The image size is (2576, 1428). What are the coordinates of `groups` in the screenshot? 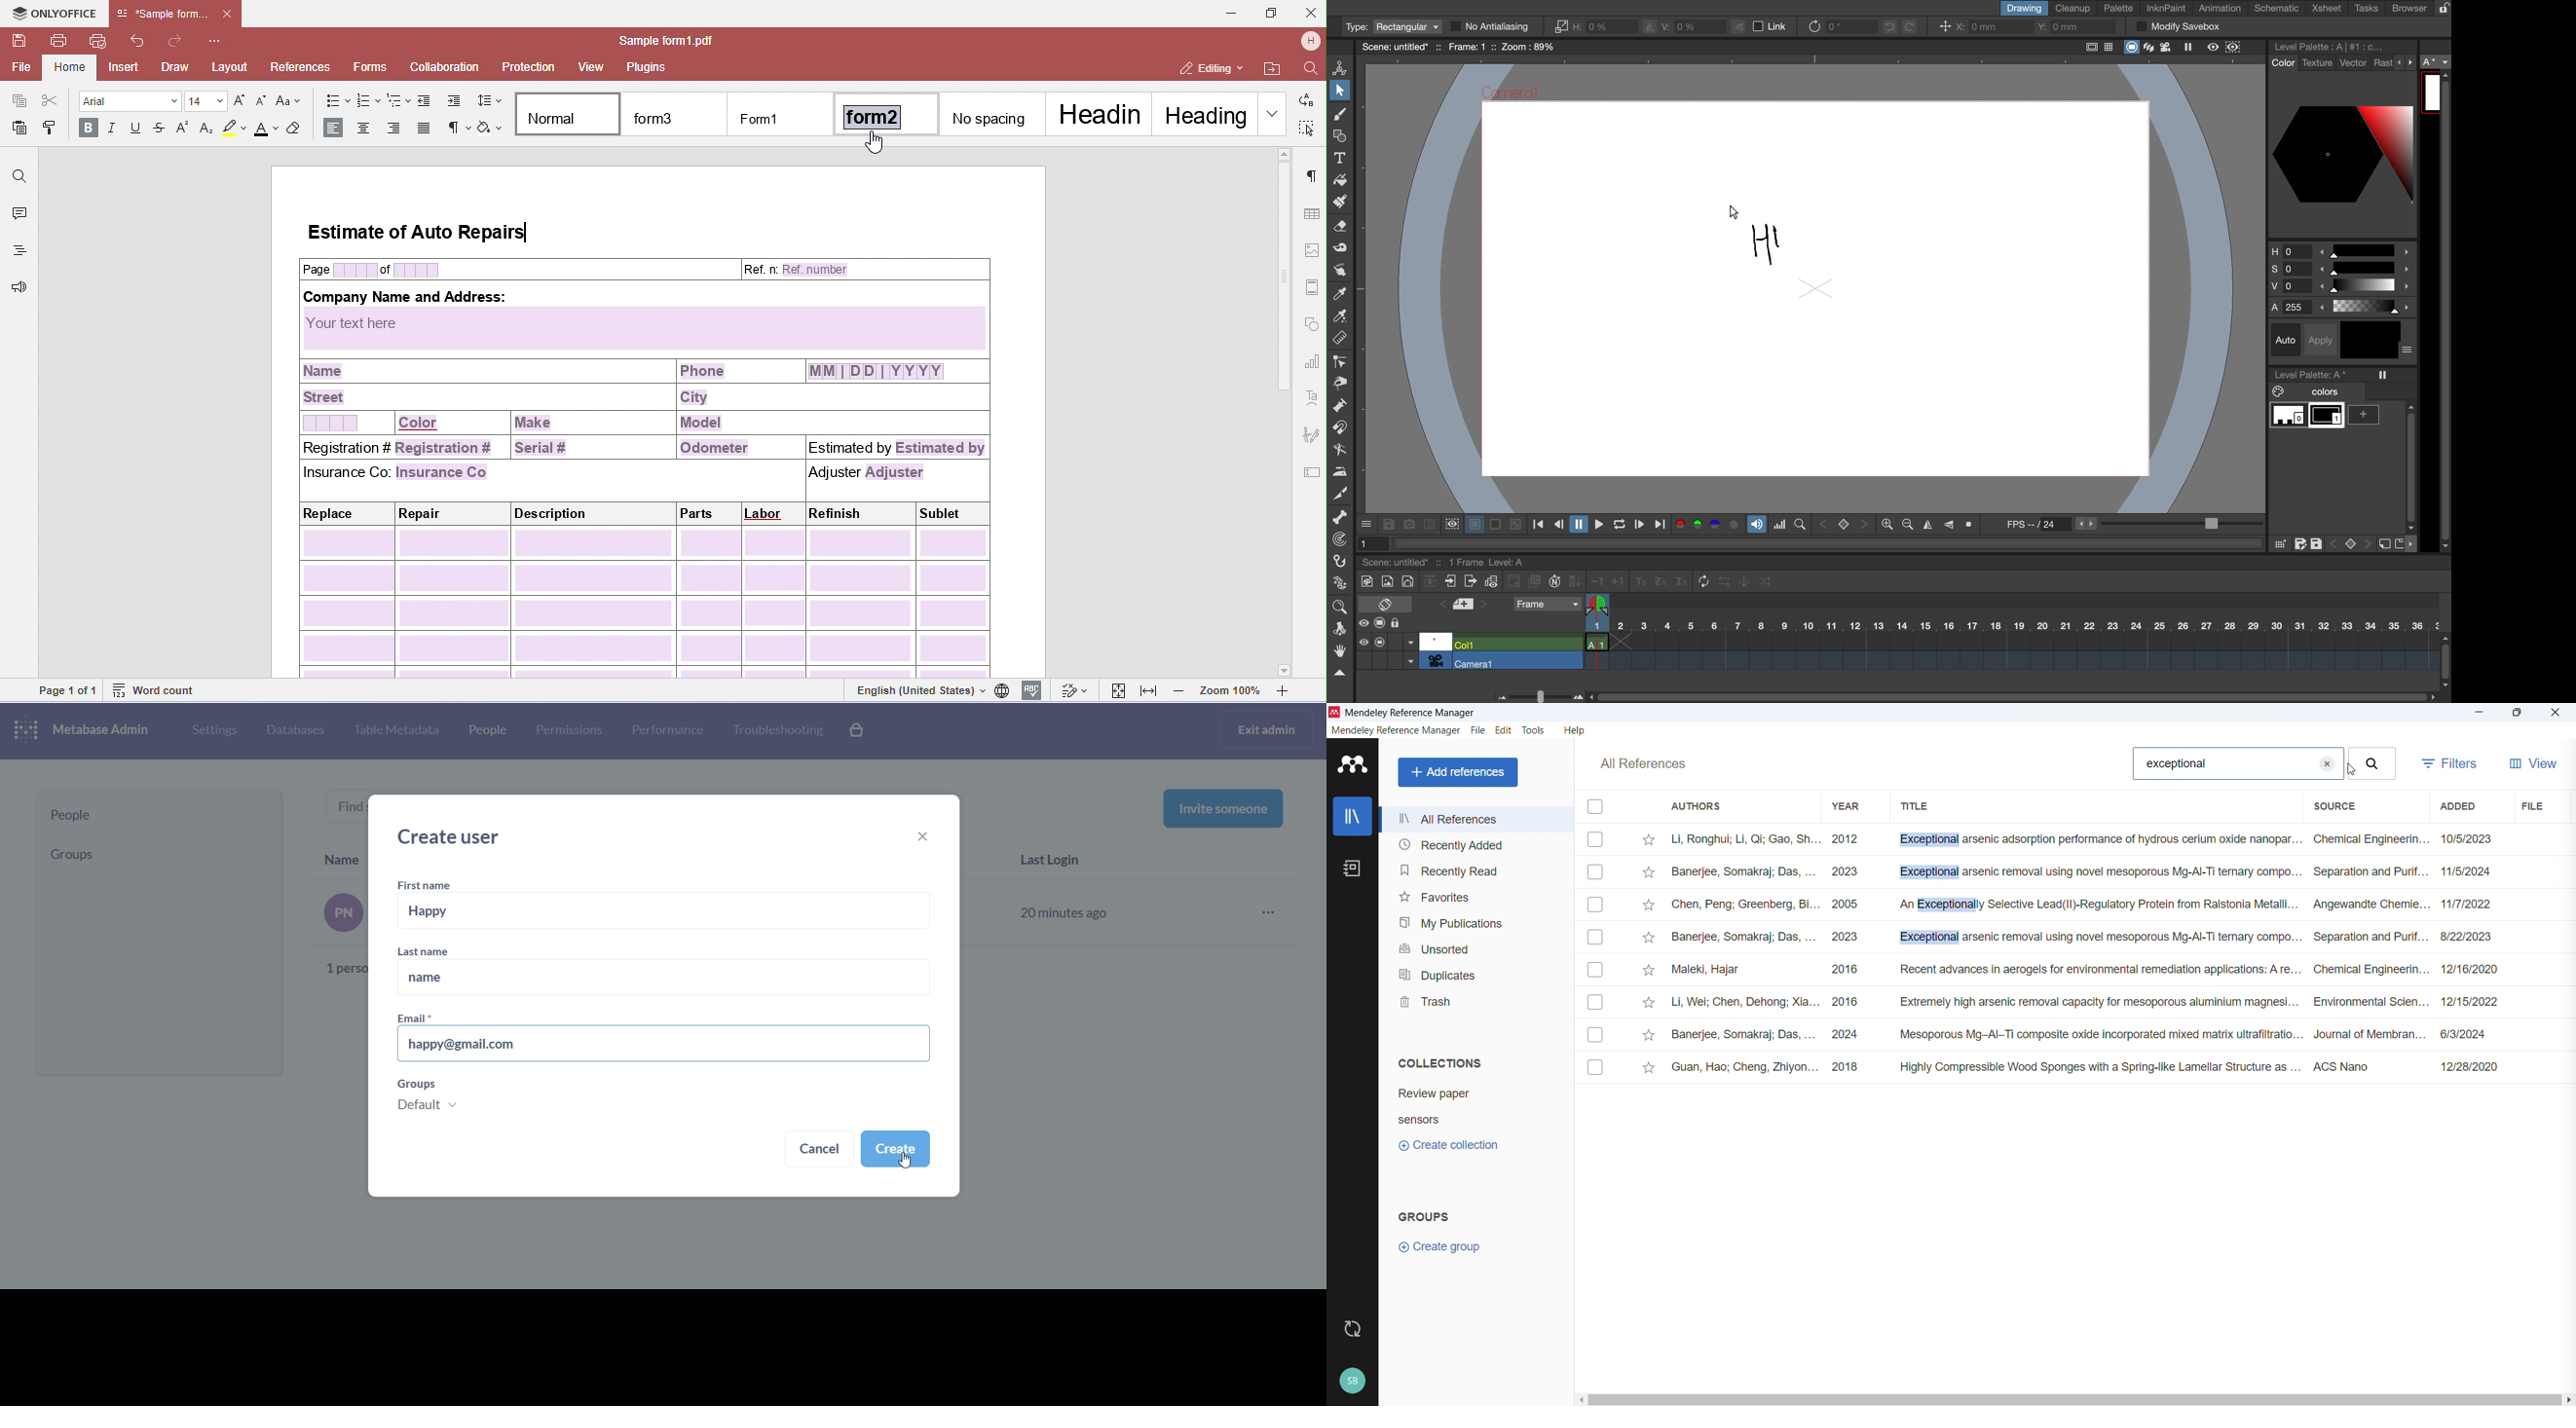 It's located at (154, 854).